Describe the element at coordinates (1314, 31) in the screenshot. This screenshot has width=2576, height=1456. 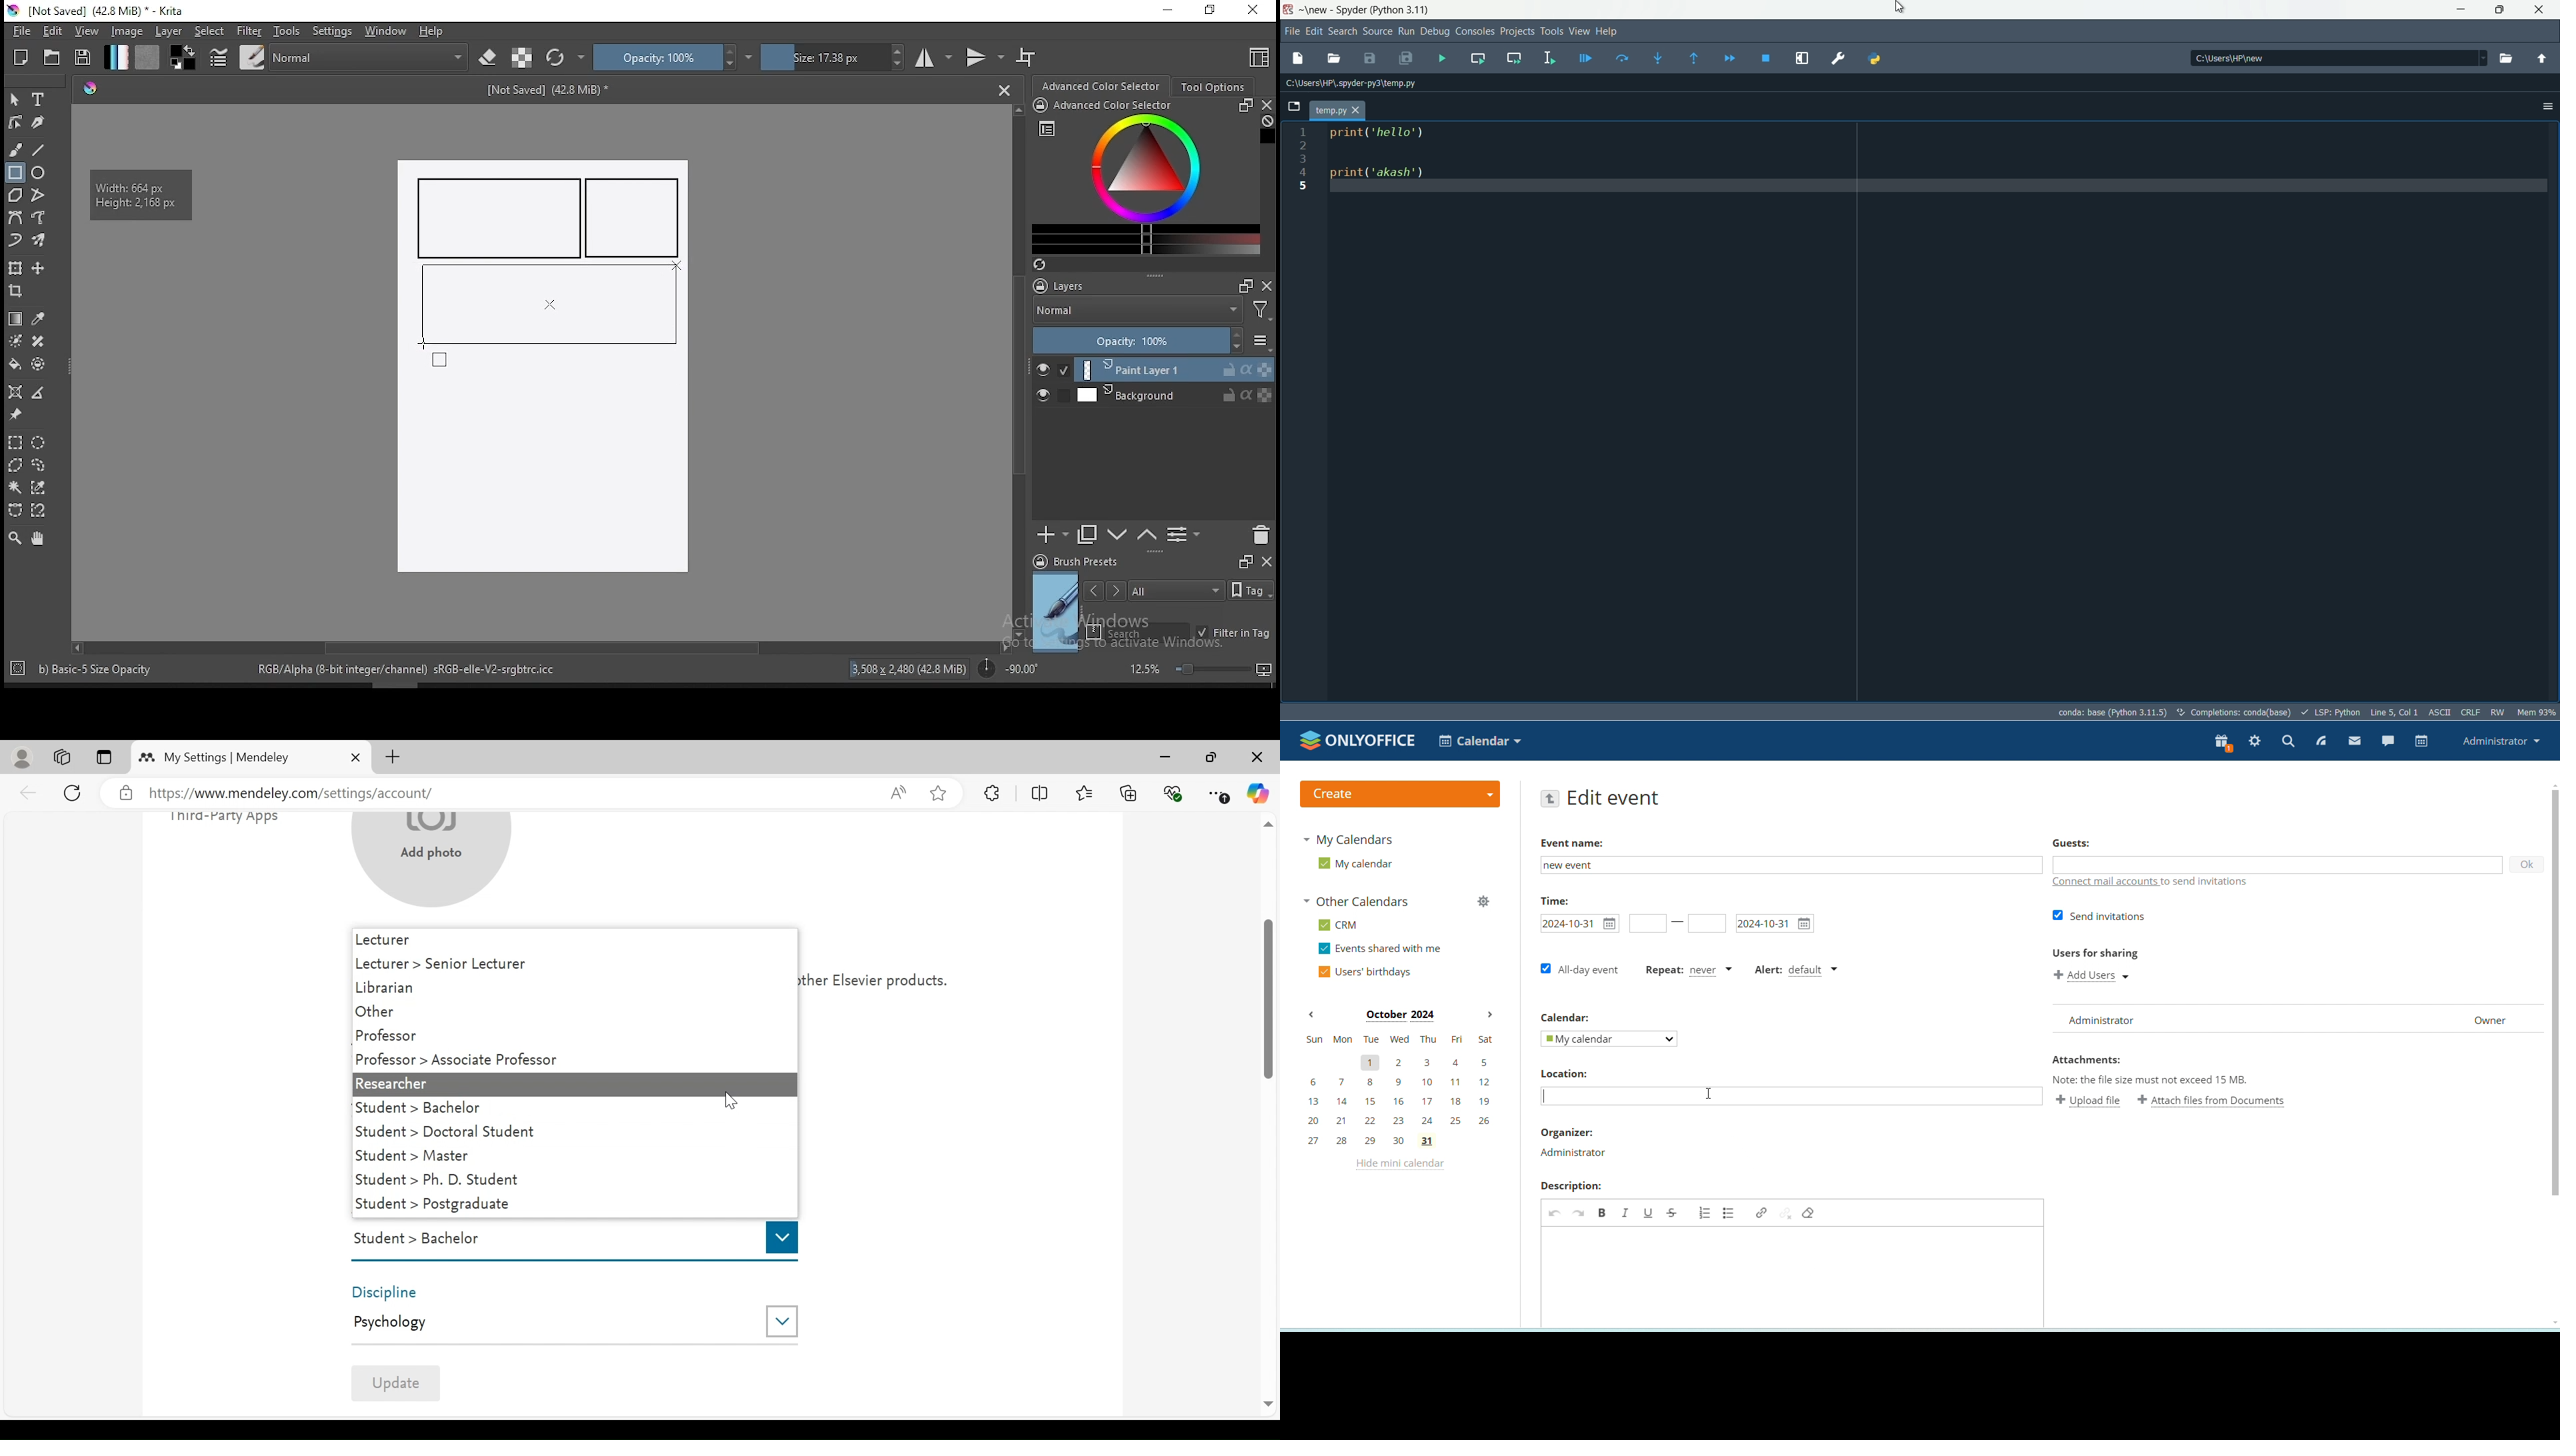
I see `edit menu` at that location.